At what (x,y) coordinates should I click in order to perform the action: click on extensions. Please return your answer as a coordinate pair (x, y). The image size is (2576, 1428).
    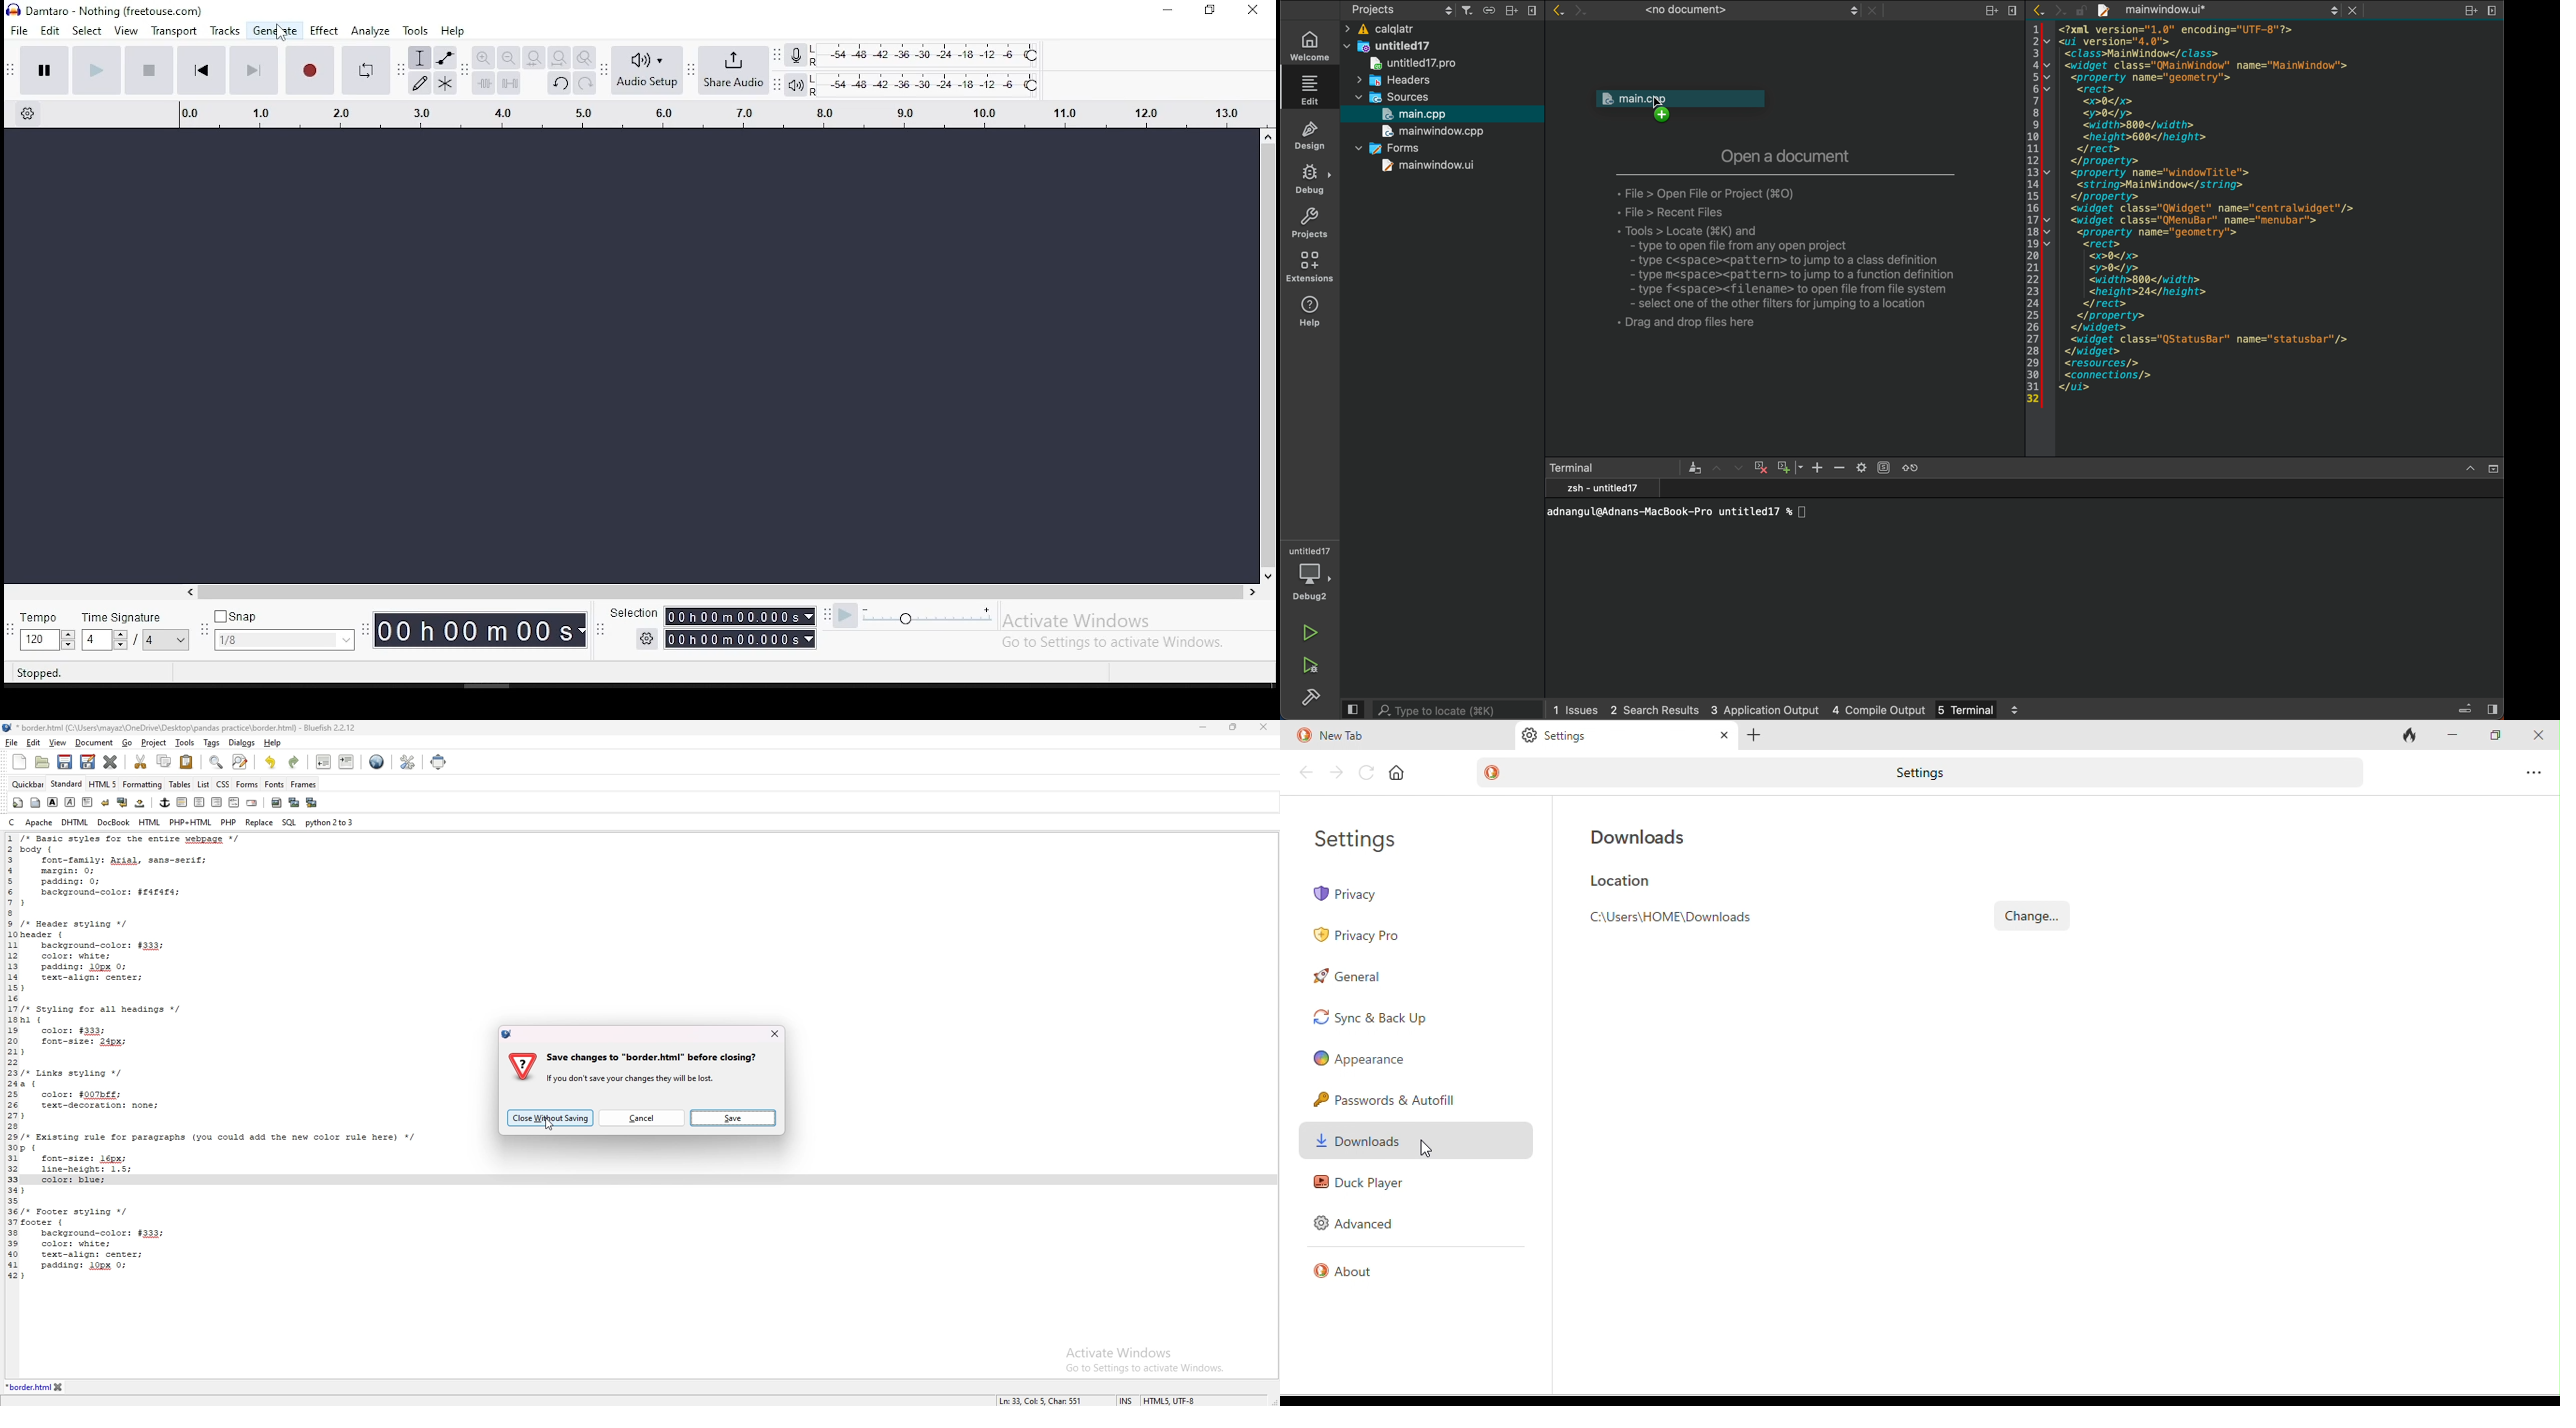
    Looking at the image, I should click on (1312, 269).